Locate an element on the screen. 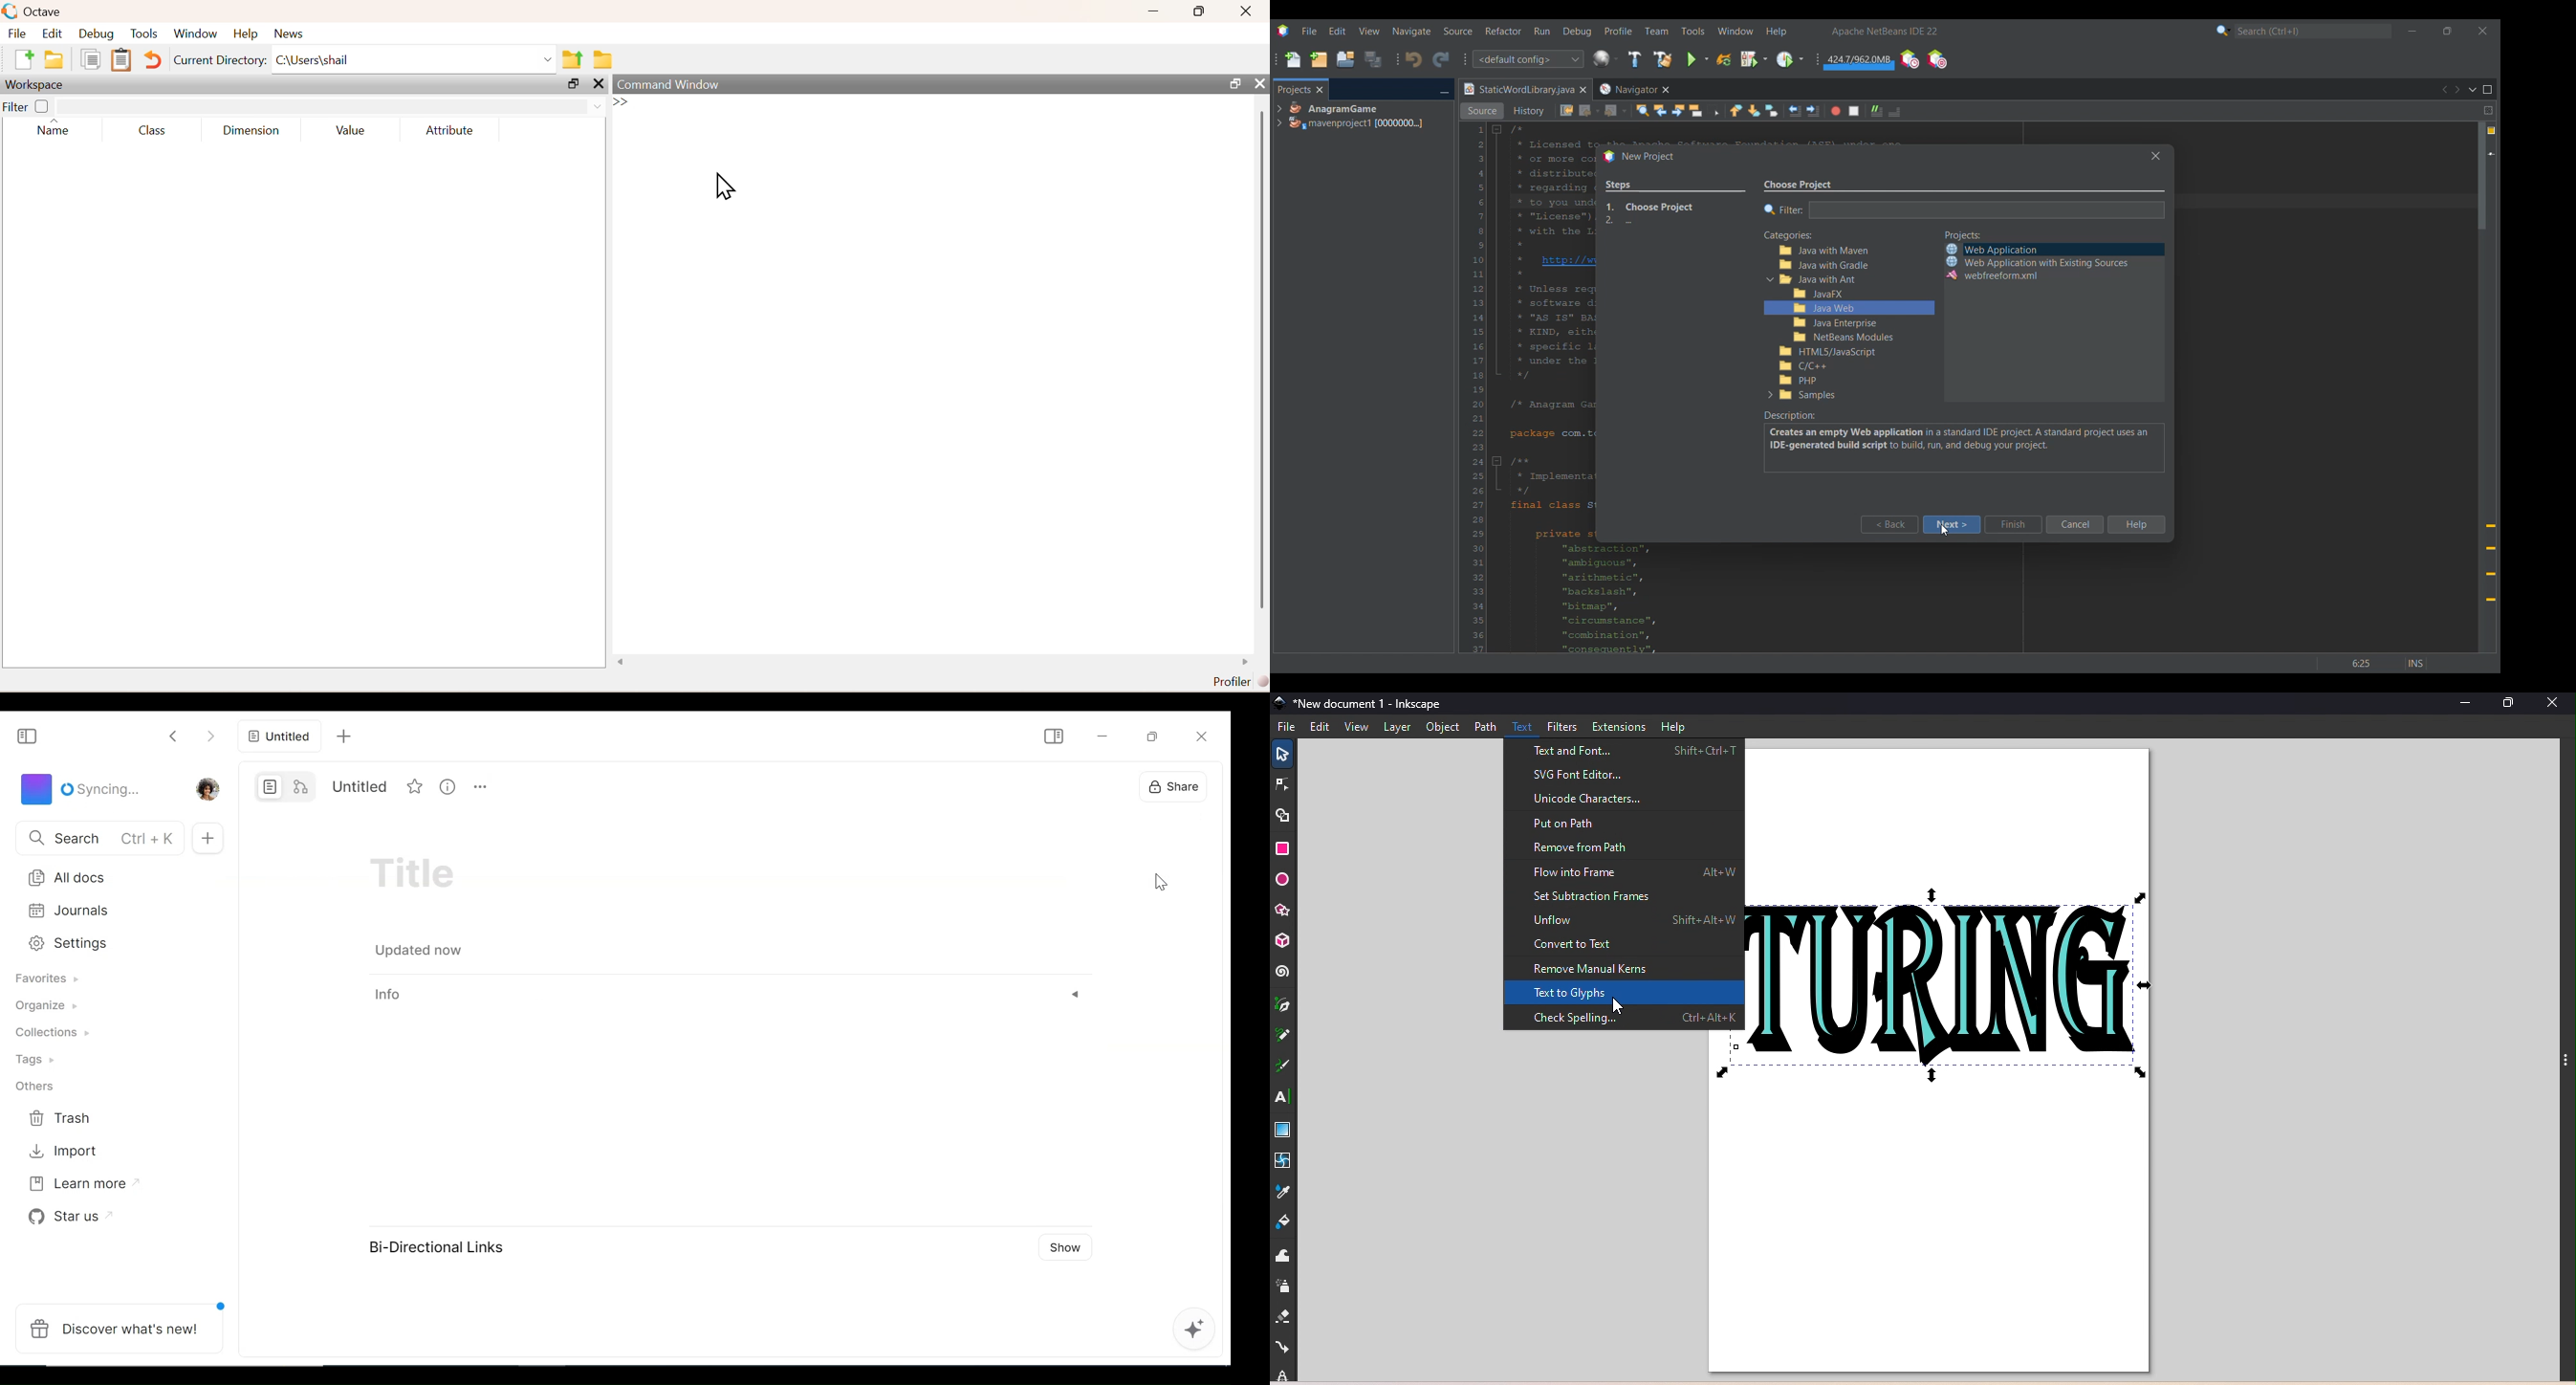 This screenshot has width=2576, height=1400. open in separate window is located at coordinates (574, 83).